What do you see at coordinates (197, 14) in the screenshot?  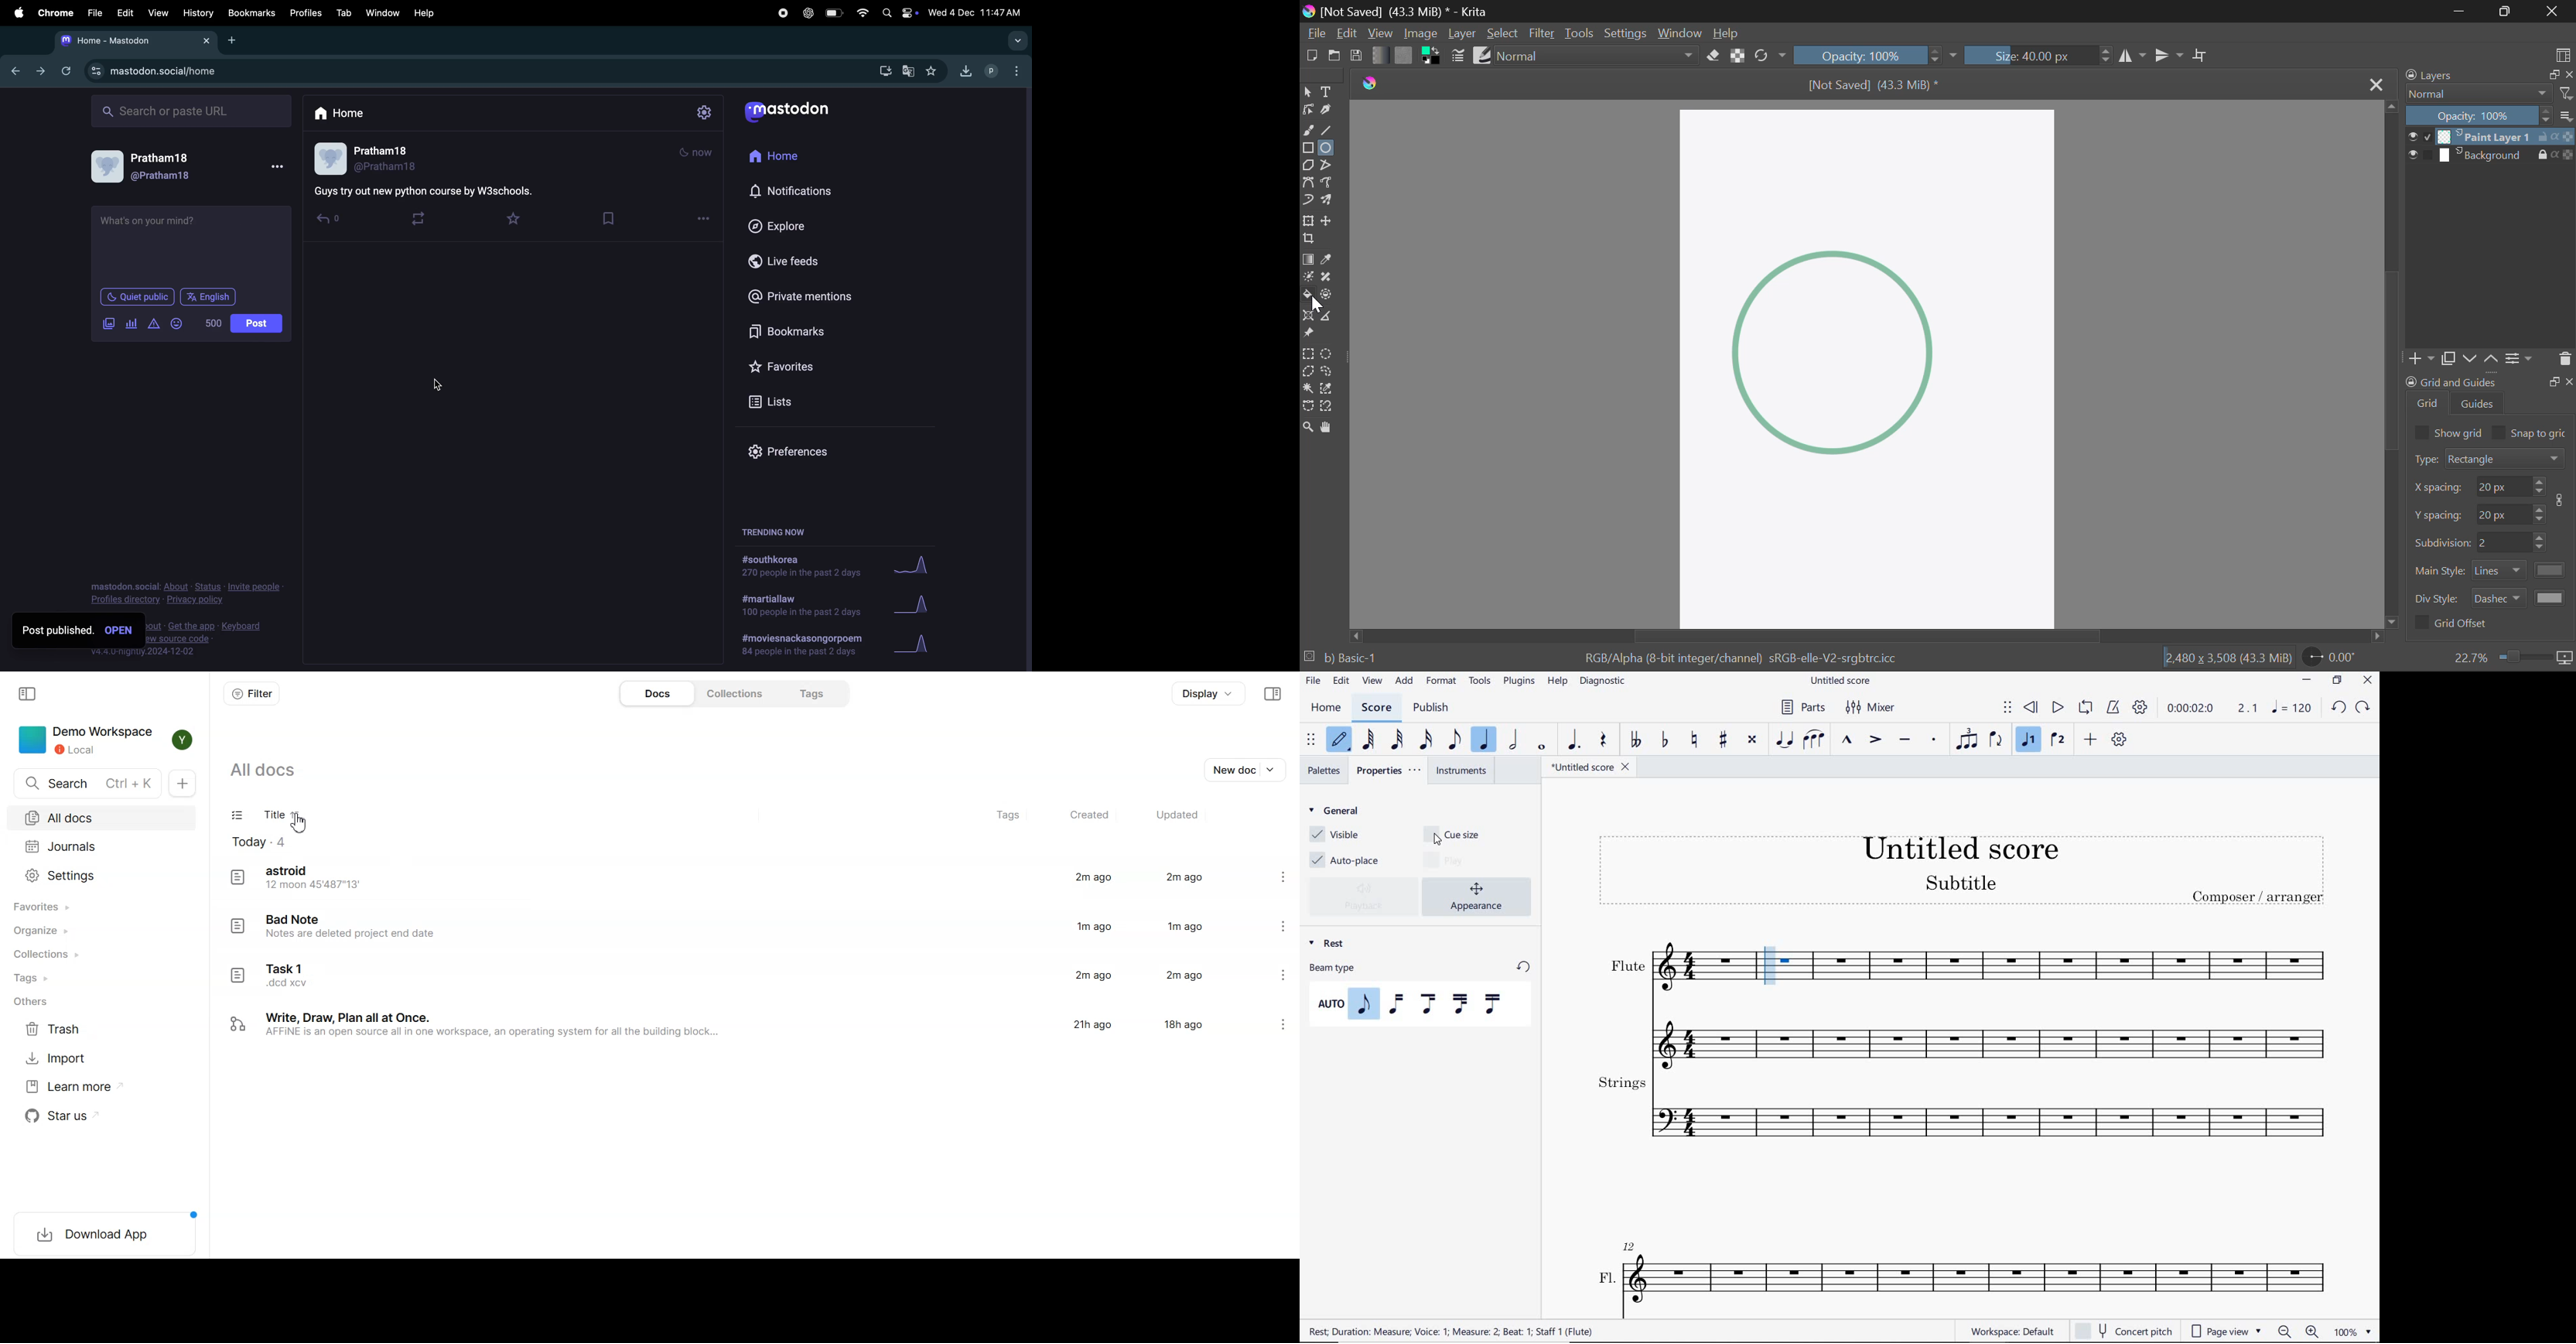 I see `History` at bounding box center [197, 14].